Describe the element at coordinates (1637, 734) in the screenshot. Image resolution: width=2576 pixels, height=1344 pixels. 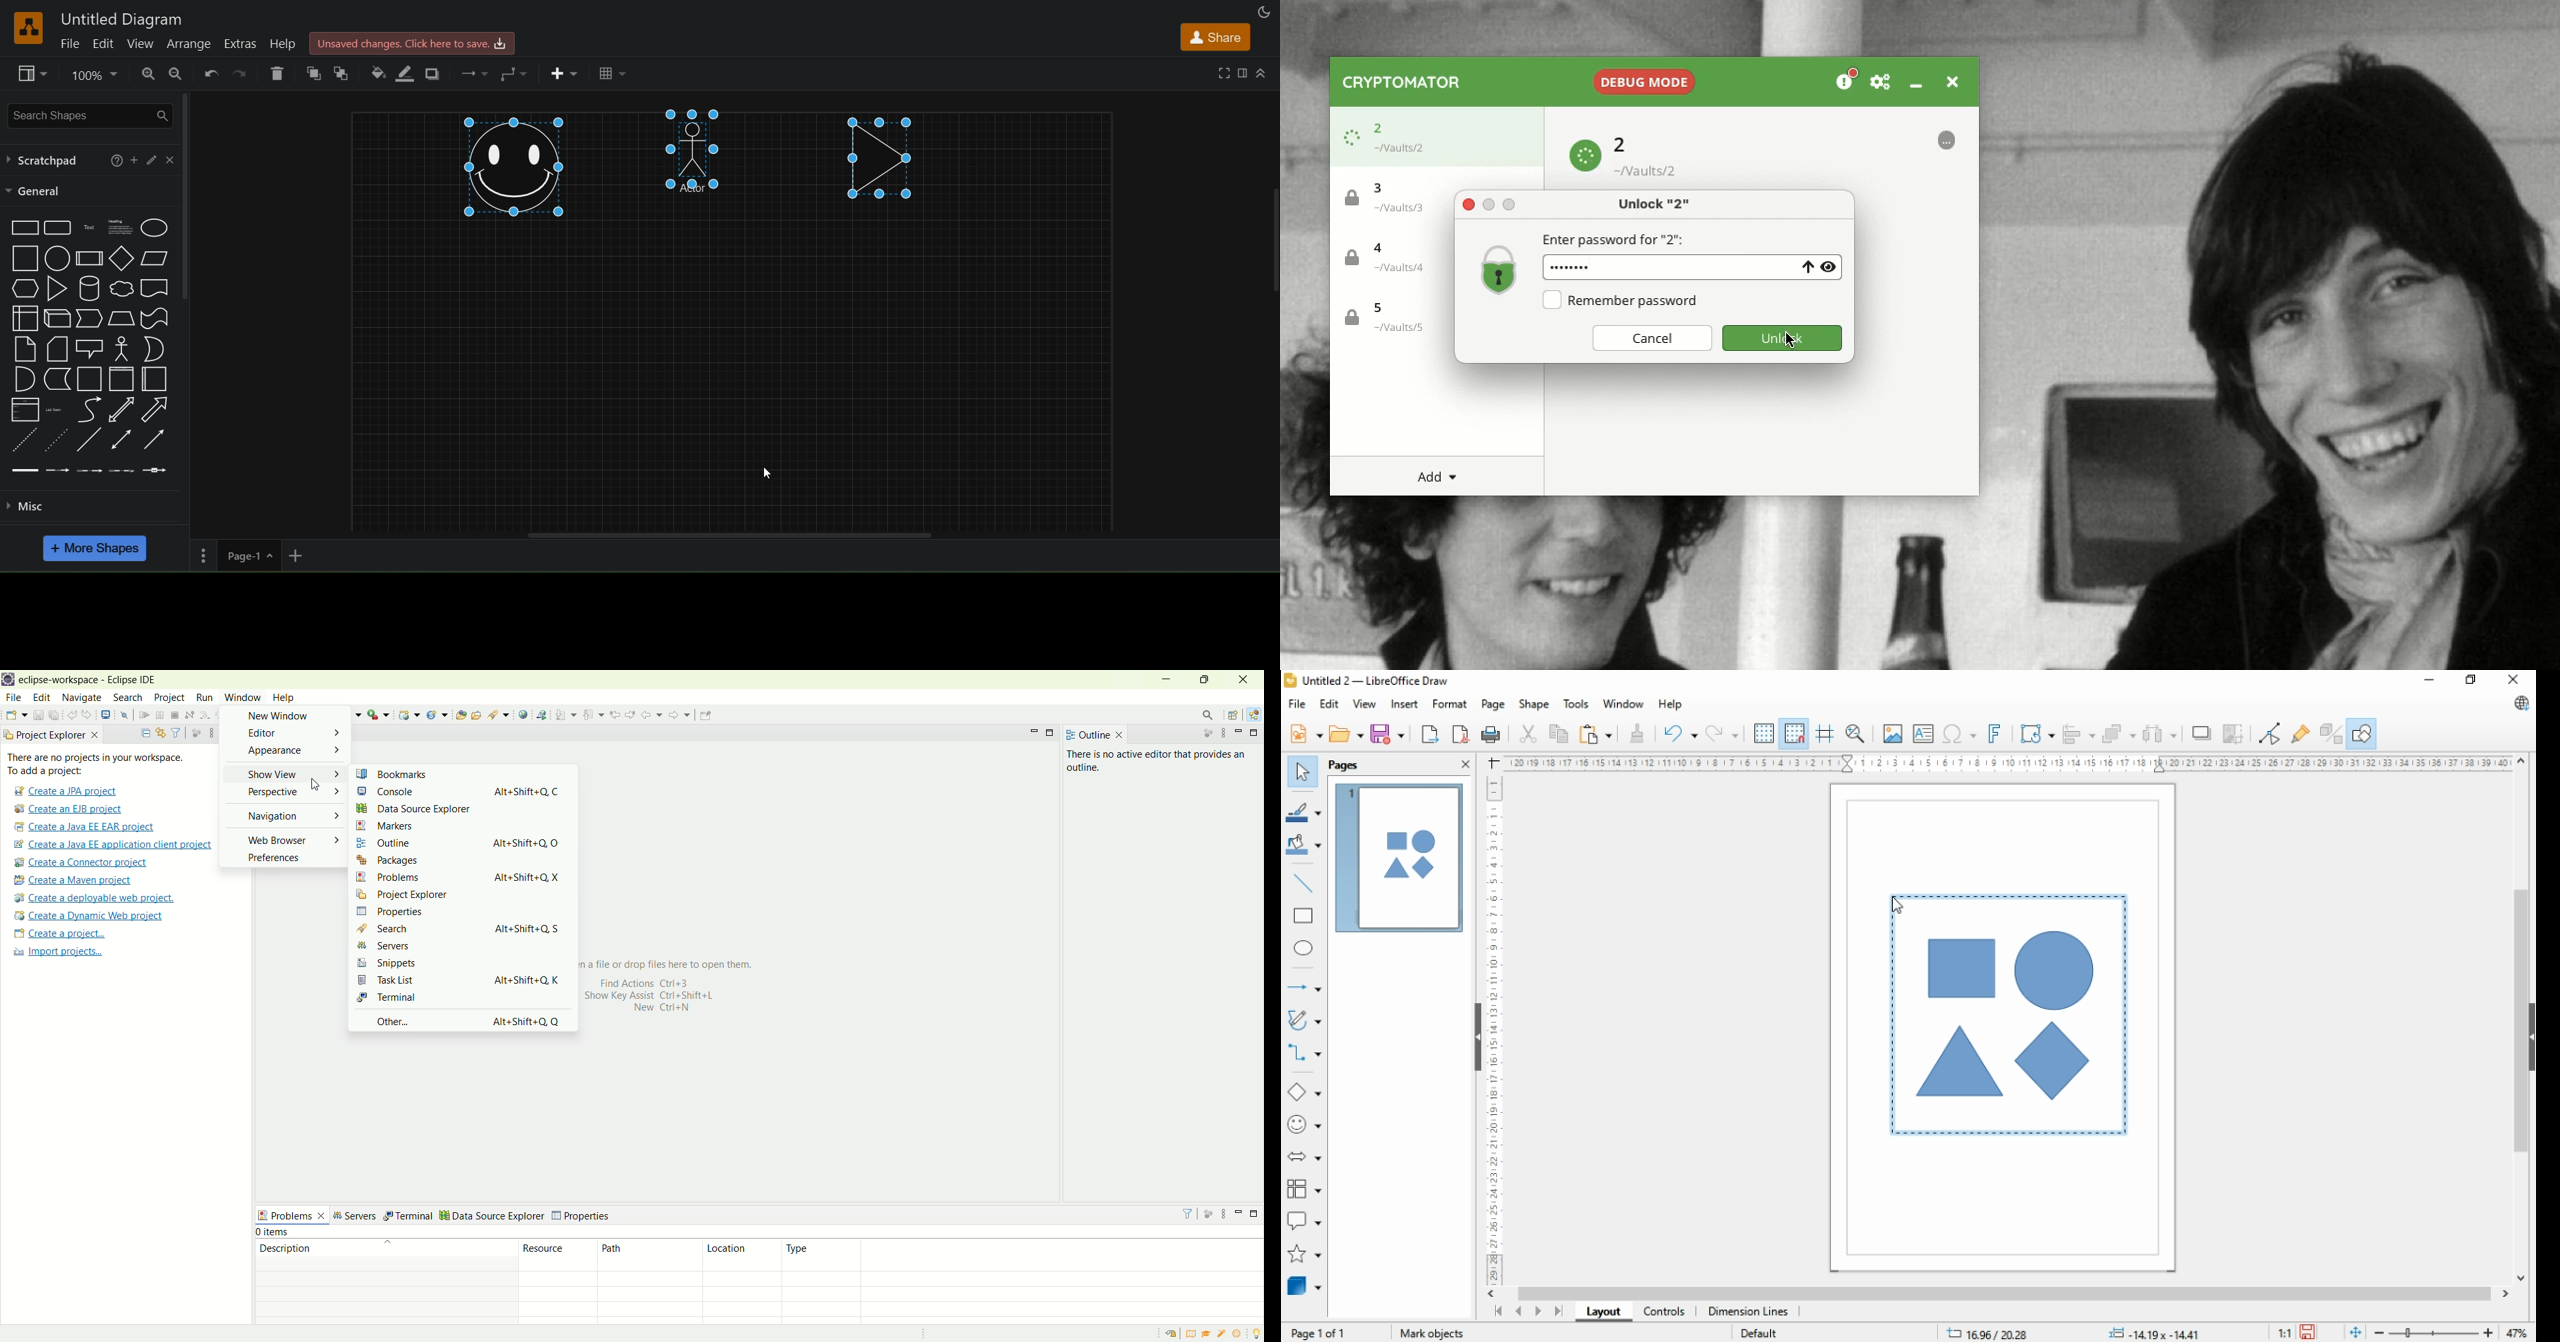
I see `clone formattings` at that location.